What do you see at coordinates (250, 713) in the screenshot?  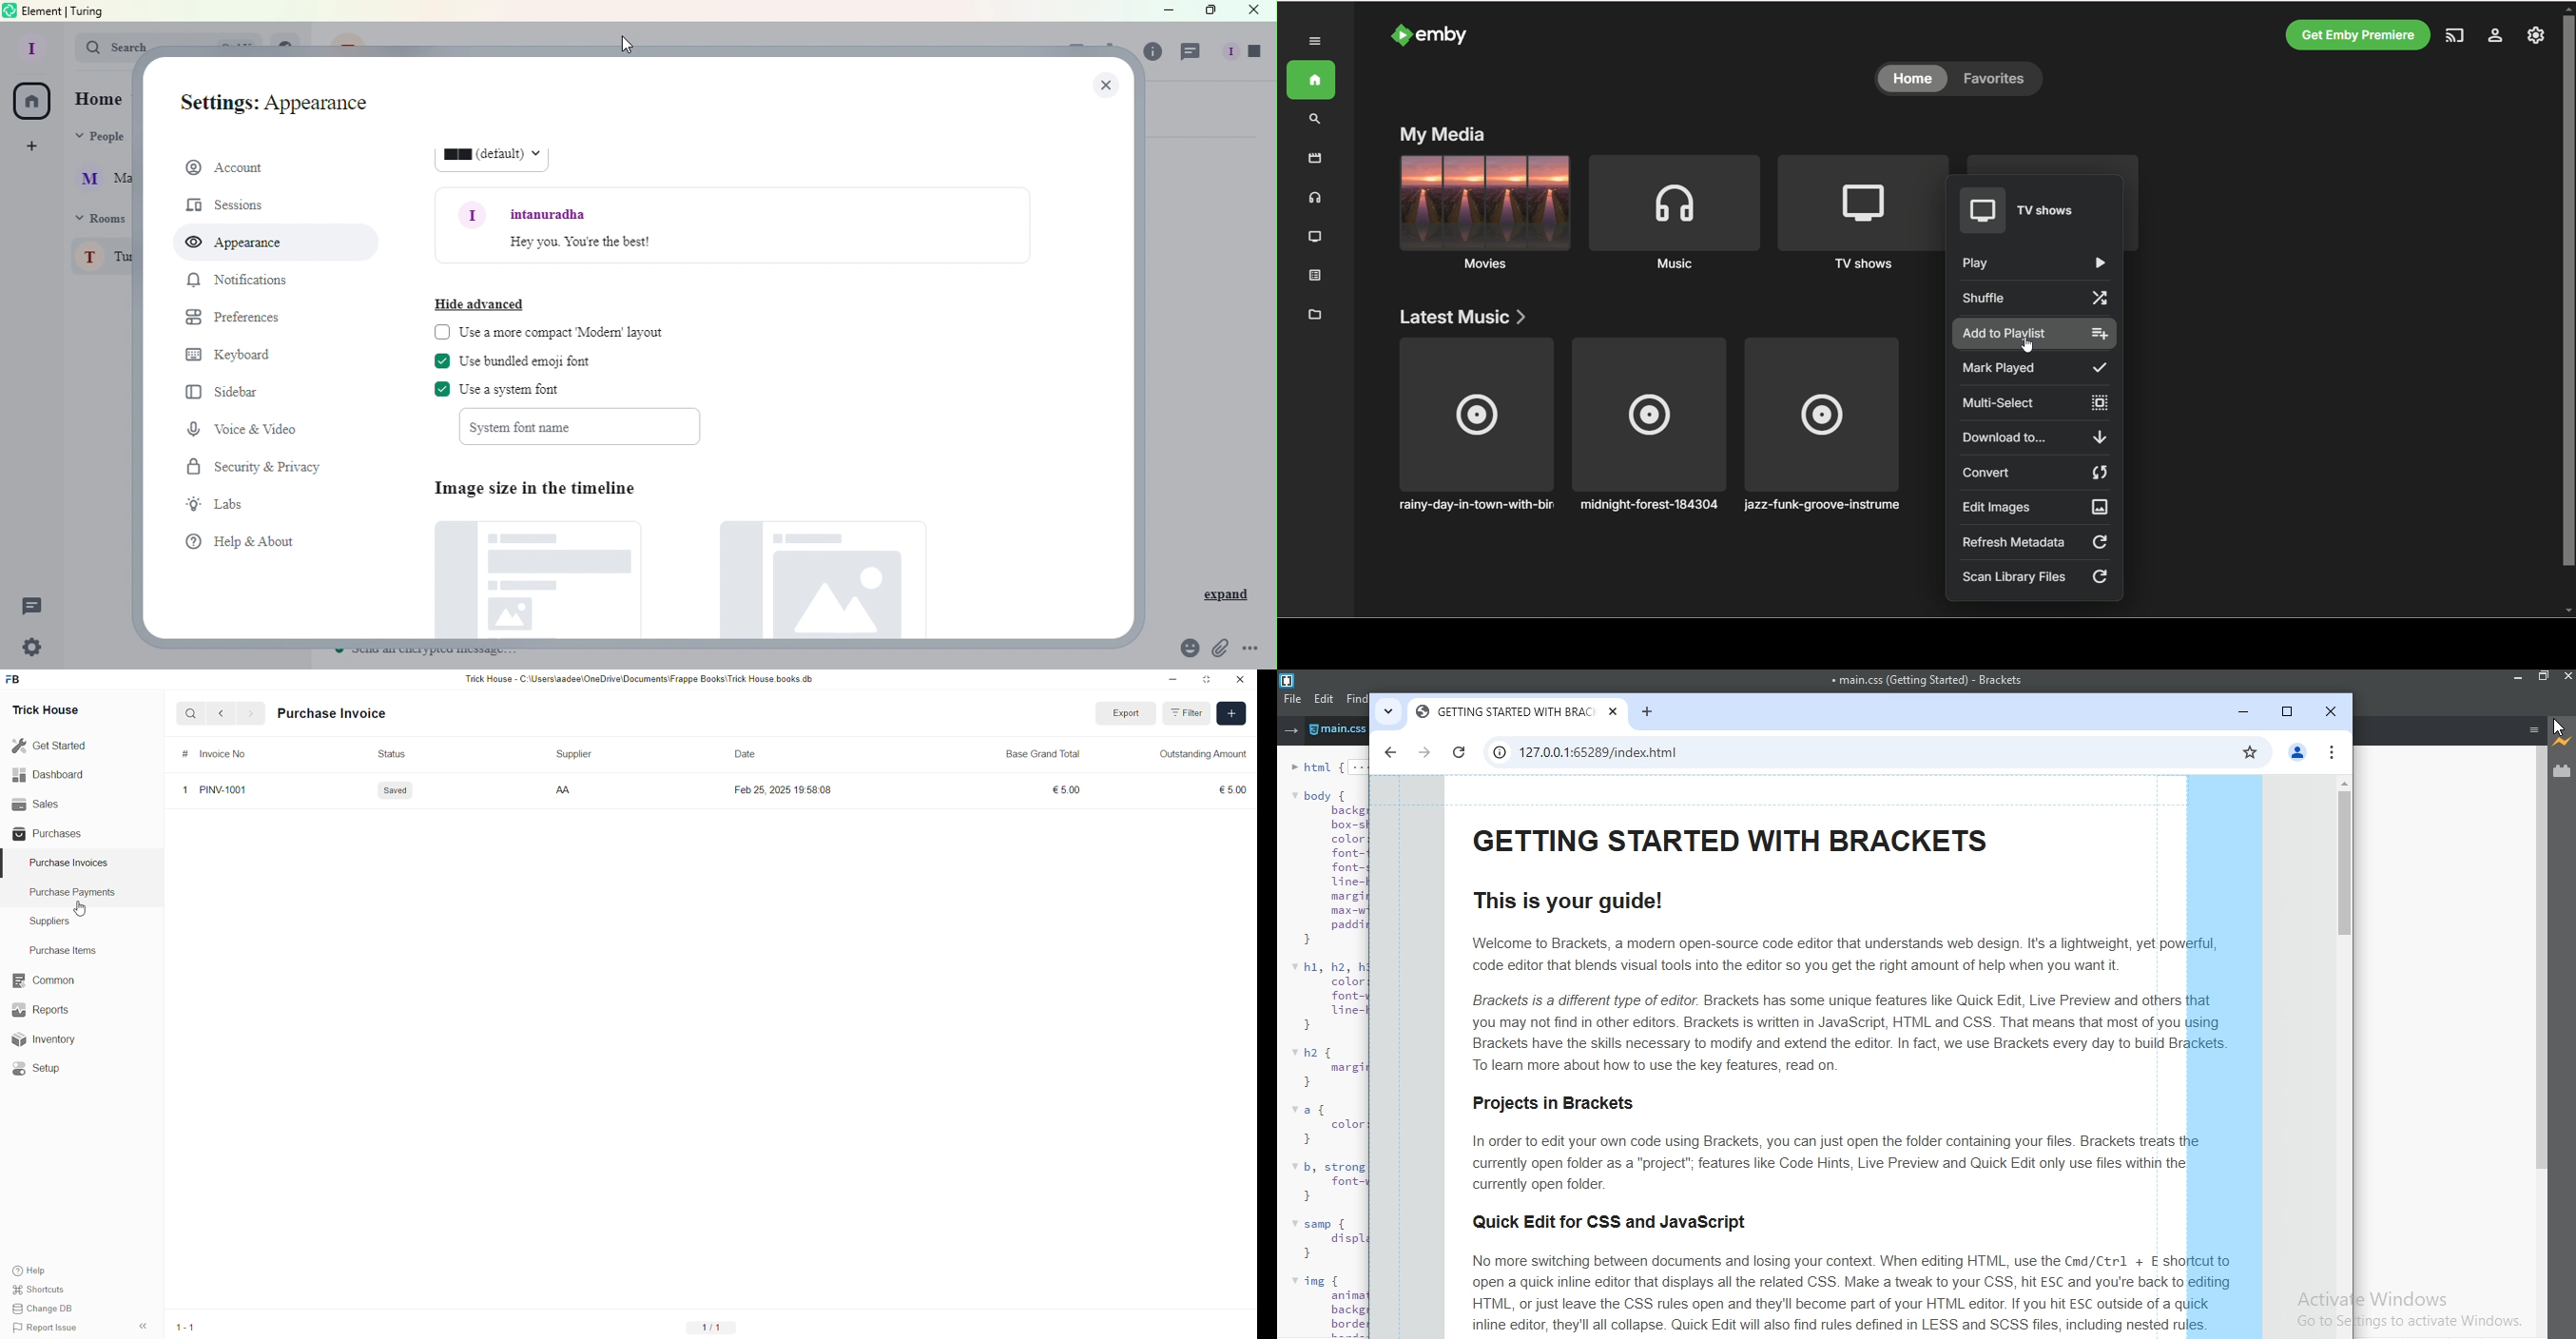 I see `forward` at bounding box center [250, 713].